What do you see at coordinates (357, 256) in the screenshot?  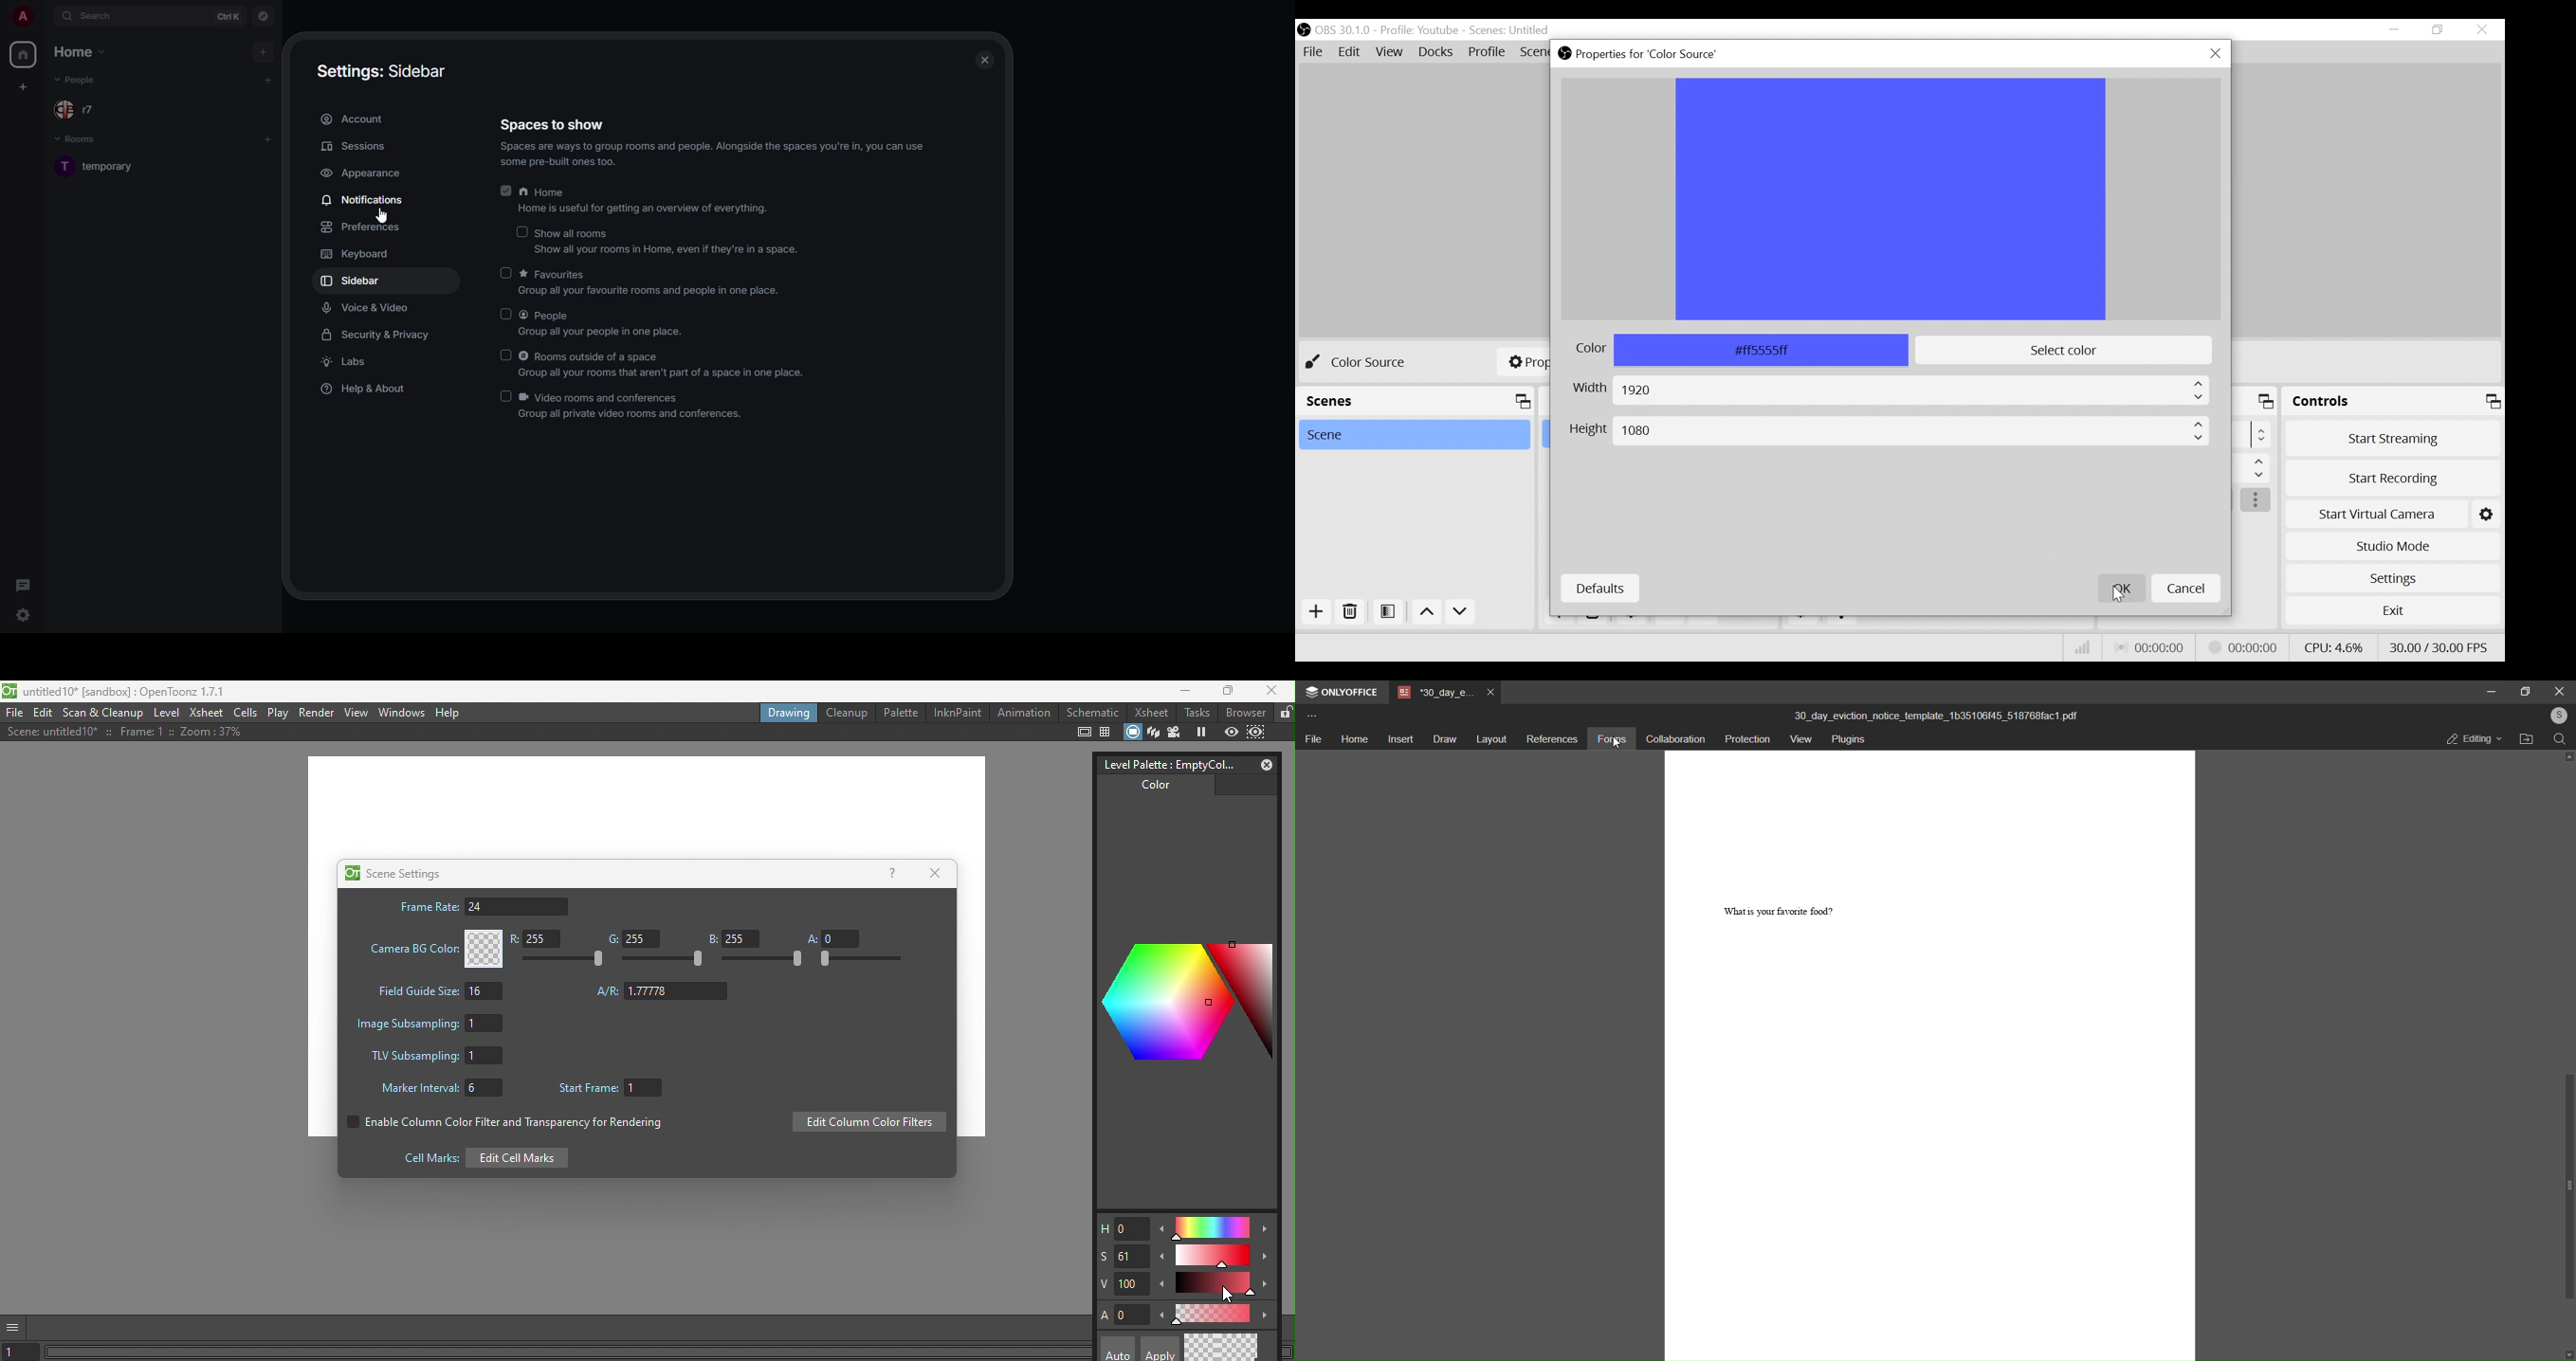 I see `keyboard` at bounding box center [357, 256].